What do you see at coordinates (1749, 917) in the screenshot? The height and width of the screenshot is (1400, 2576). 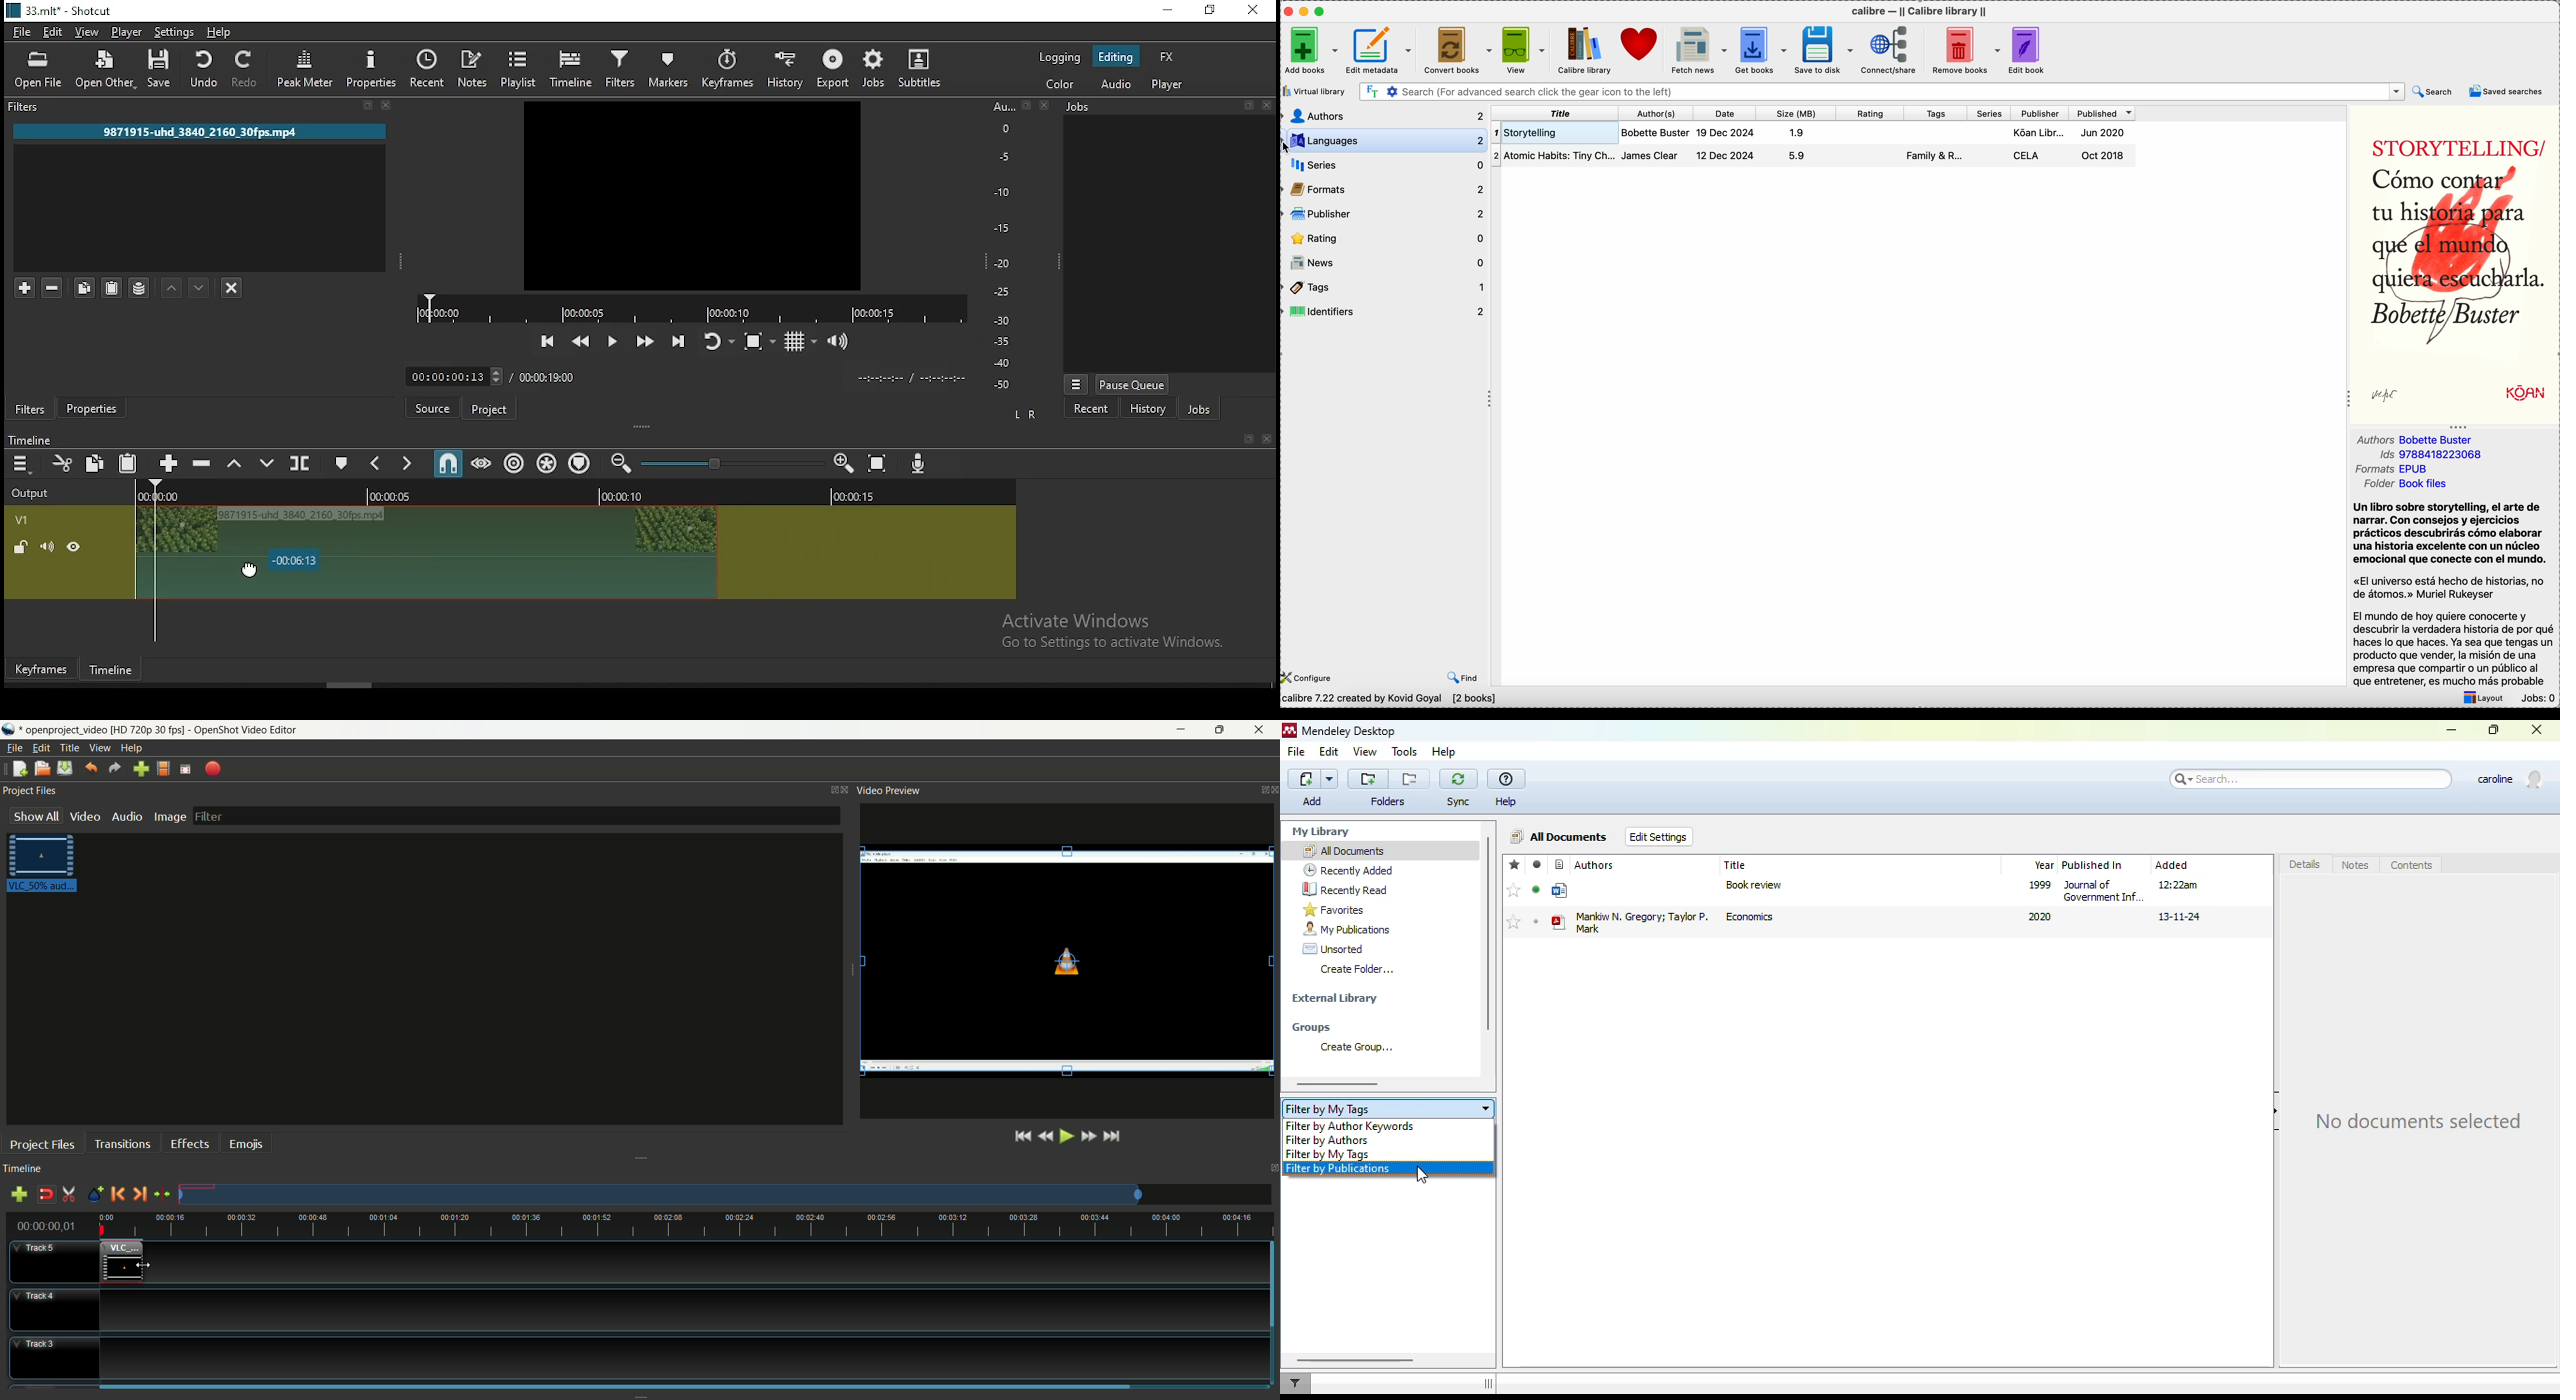 I see `economics` at bounding box center [1749, 917].